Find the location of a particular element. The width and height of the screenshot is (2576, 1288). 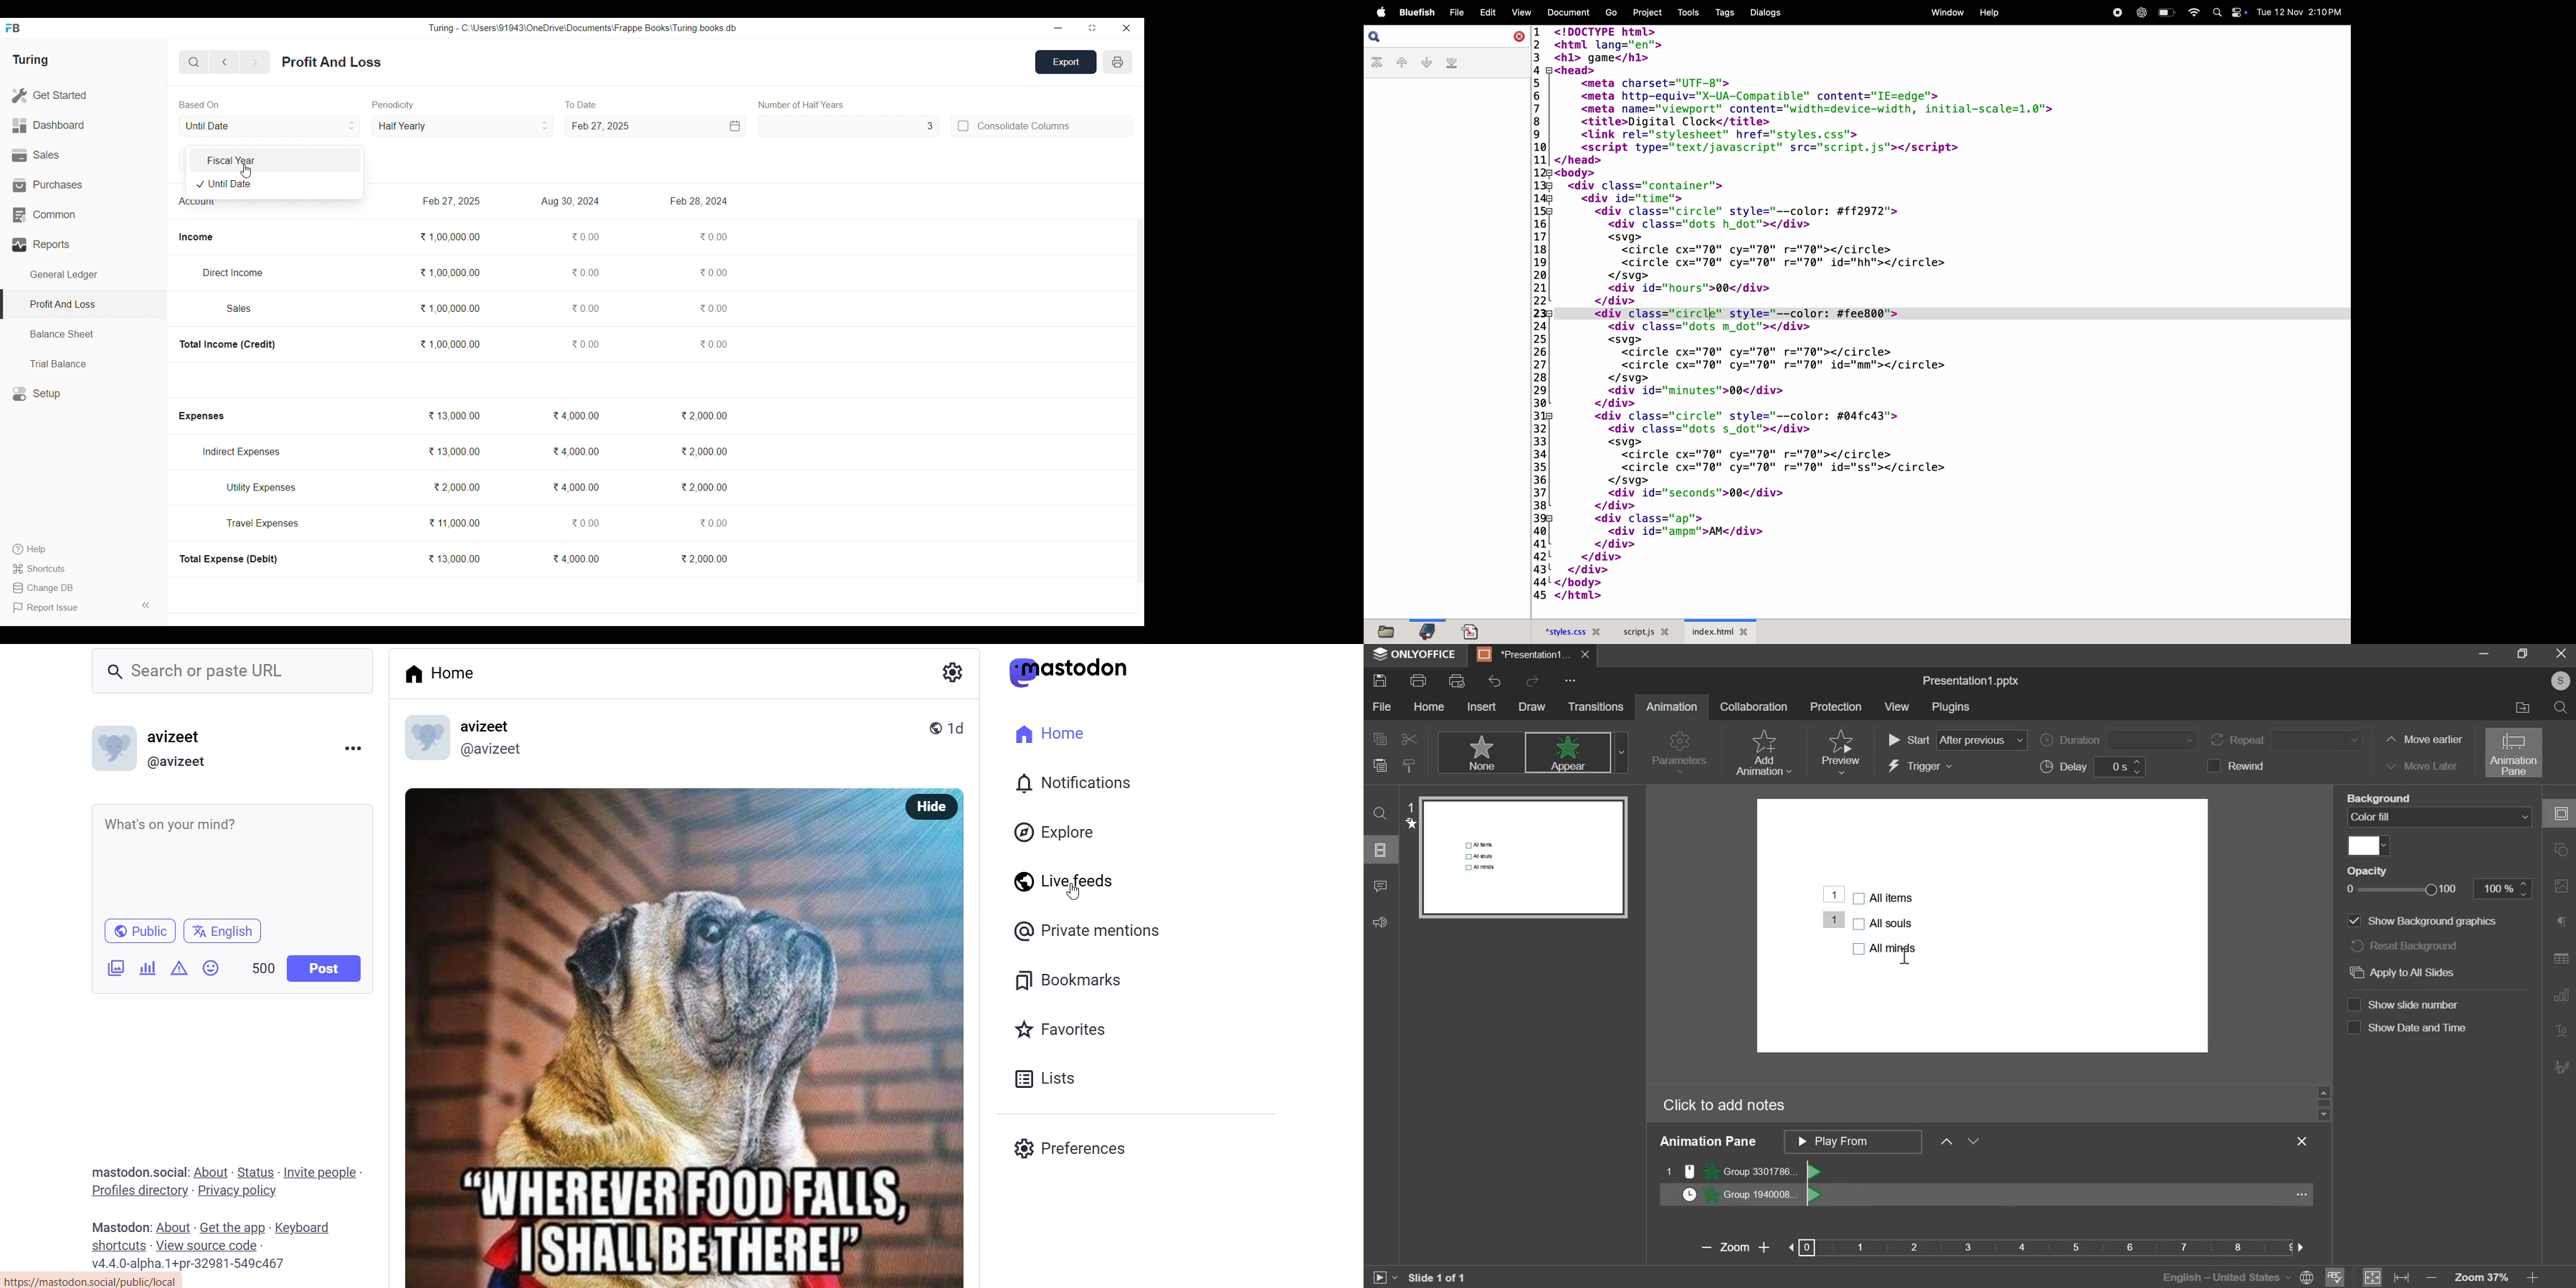

Total Expense (Debit) is located at coordinates (230, 559).